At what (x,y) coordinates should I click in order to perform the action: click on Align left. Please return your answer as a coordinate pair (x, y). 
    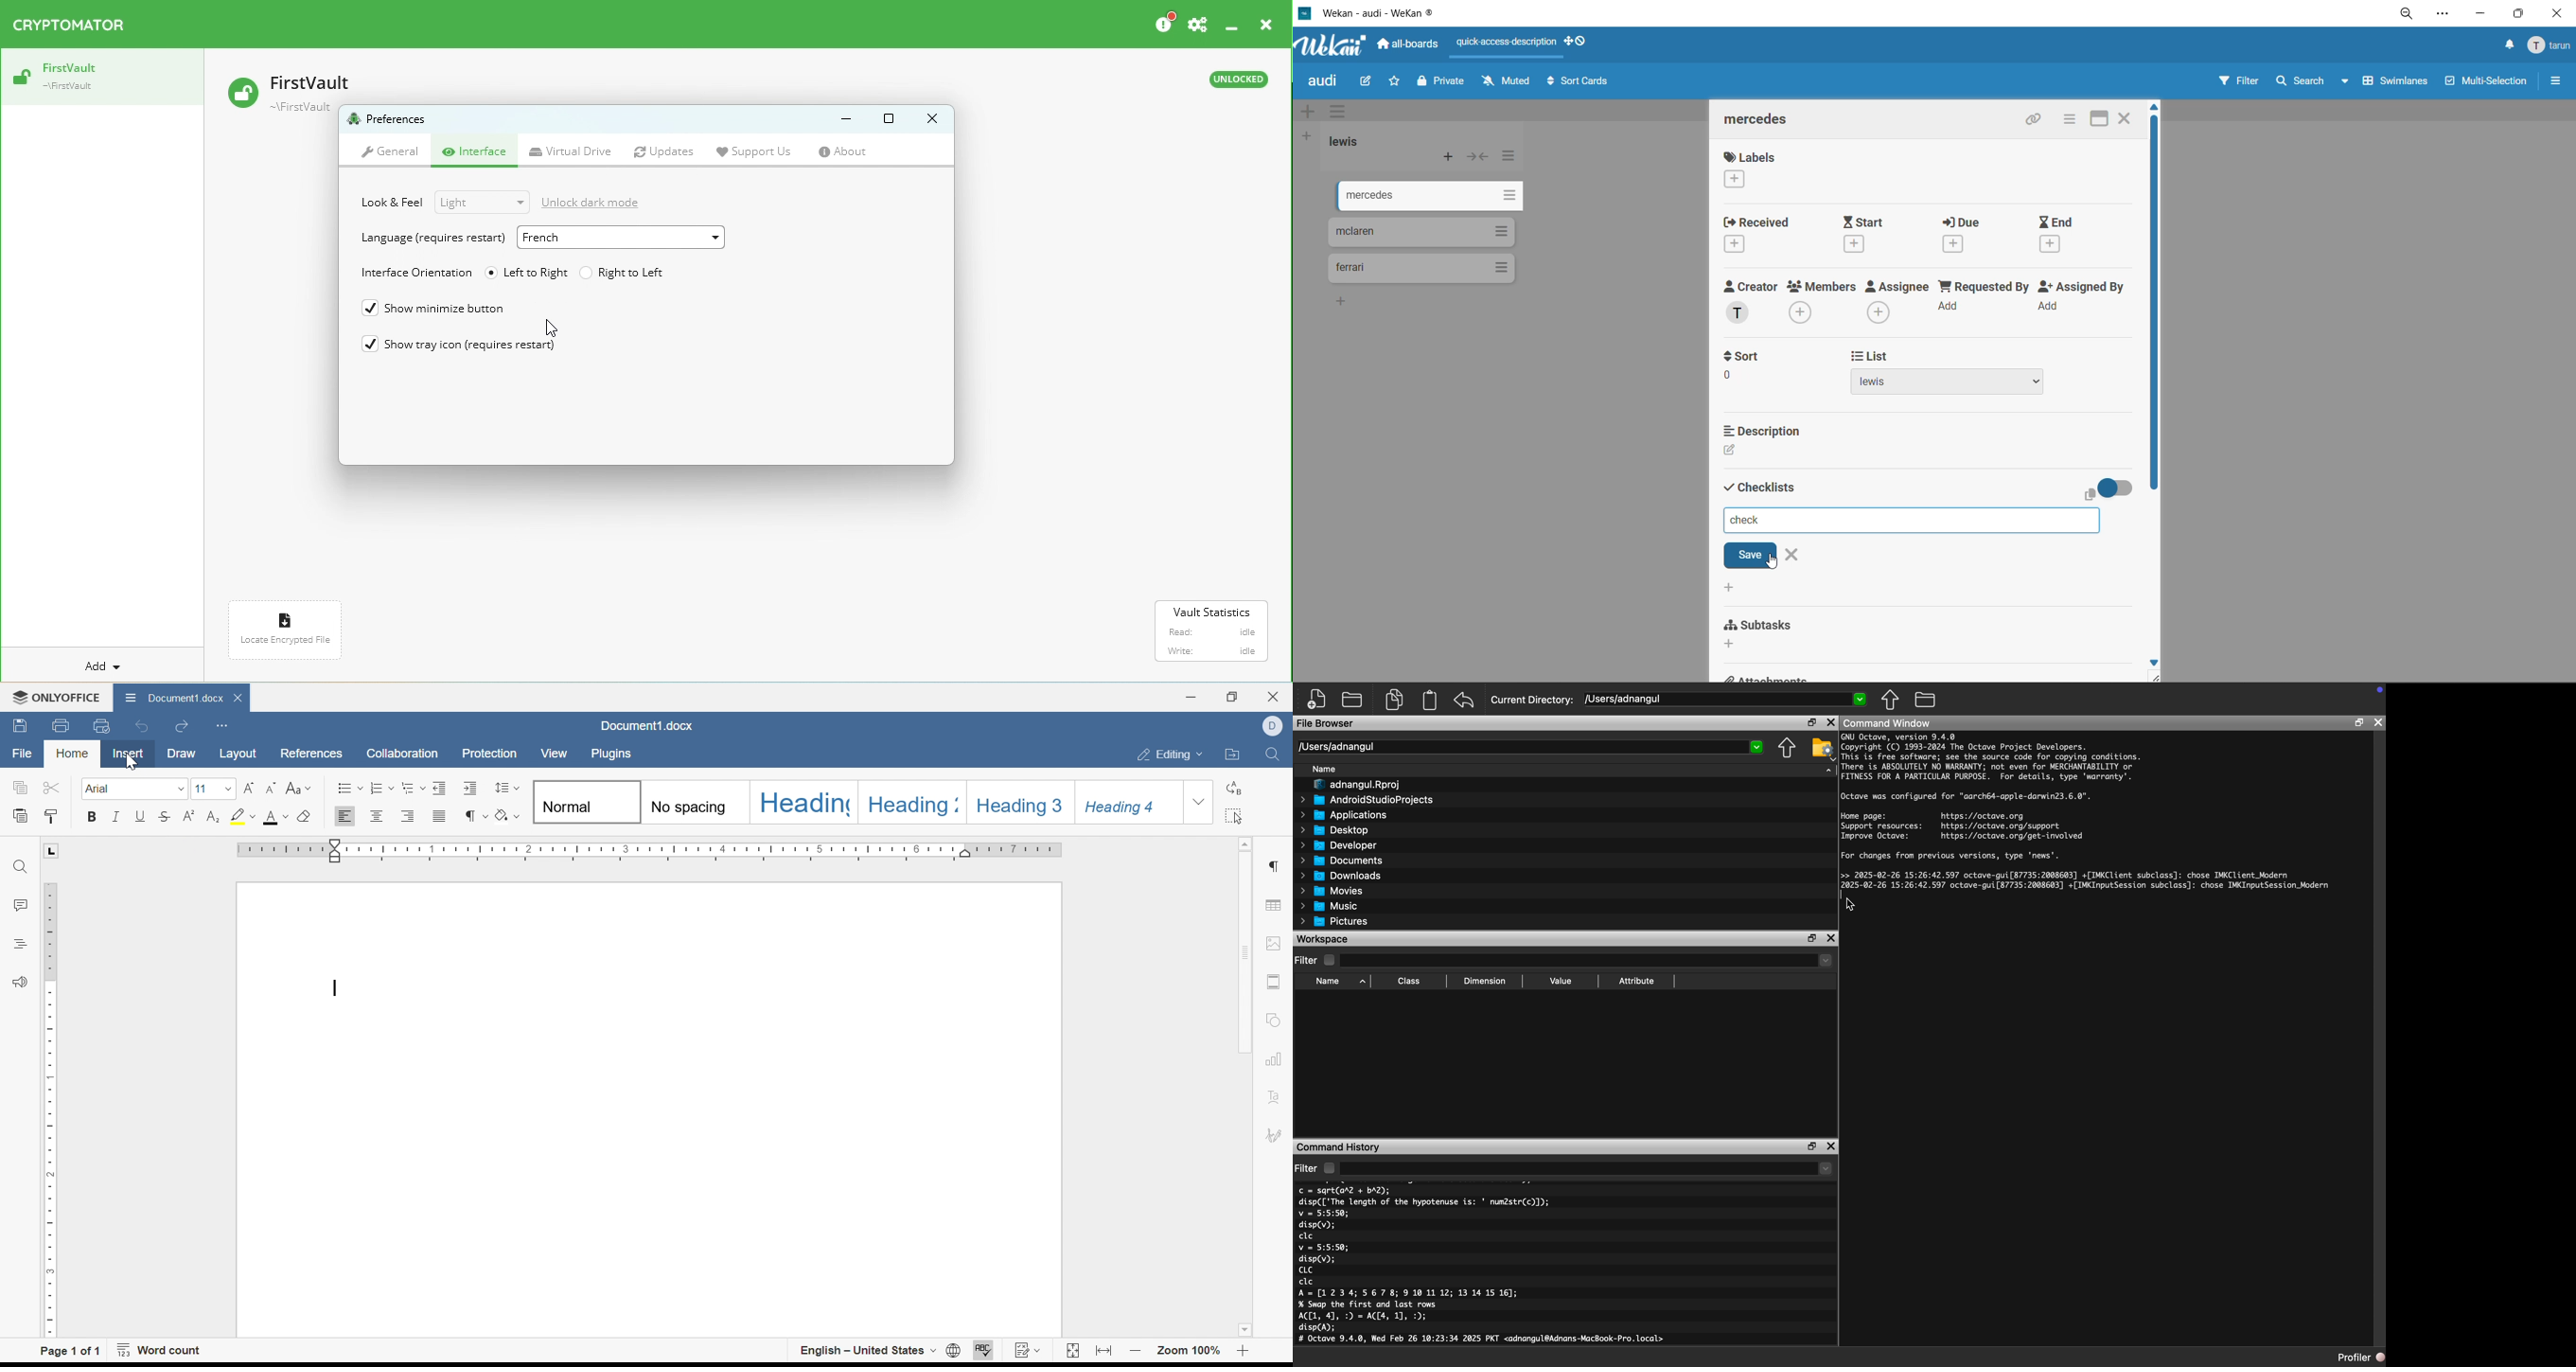
    Looking at the image, I should click on (407, 817).